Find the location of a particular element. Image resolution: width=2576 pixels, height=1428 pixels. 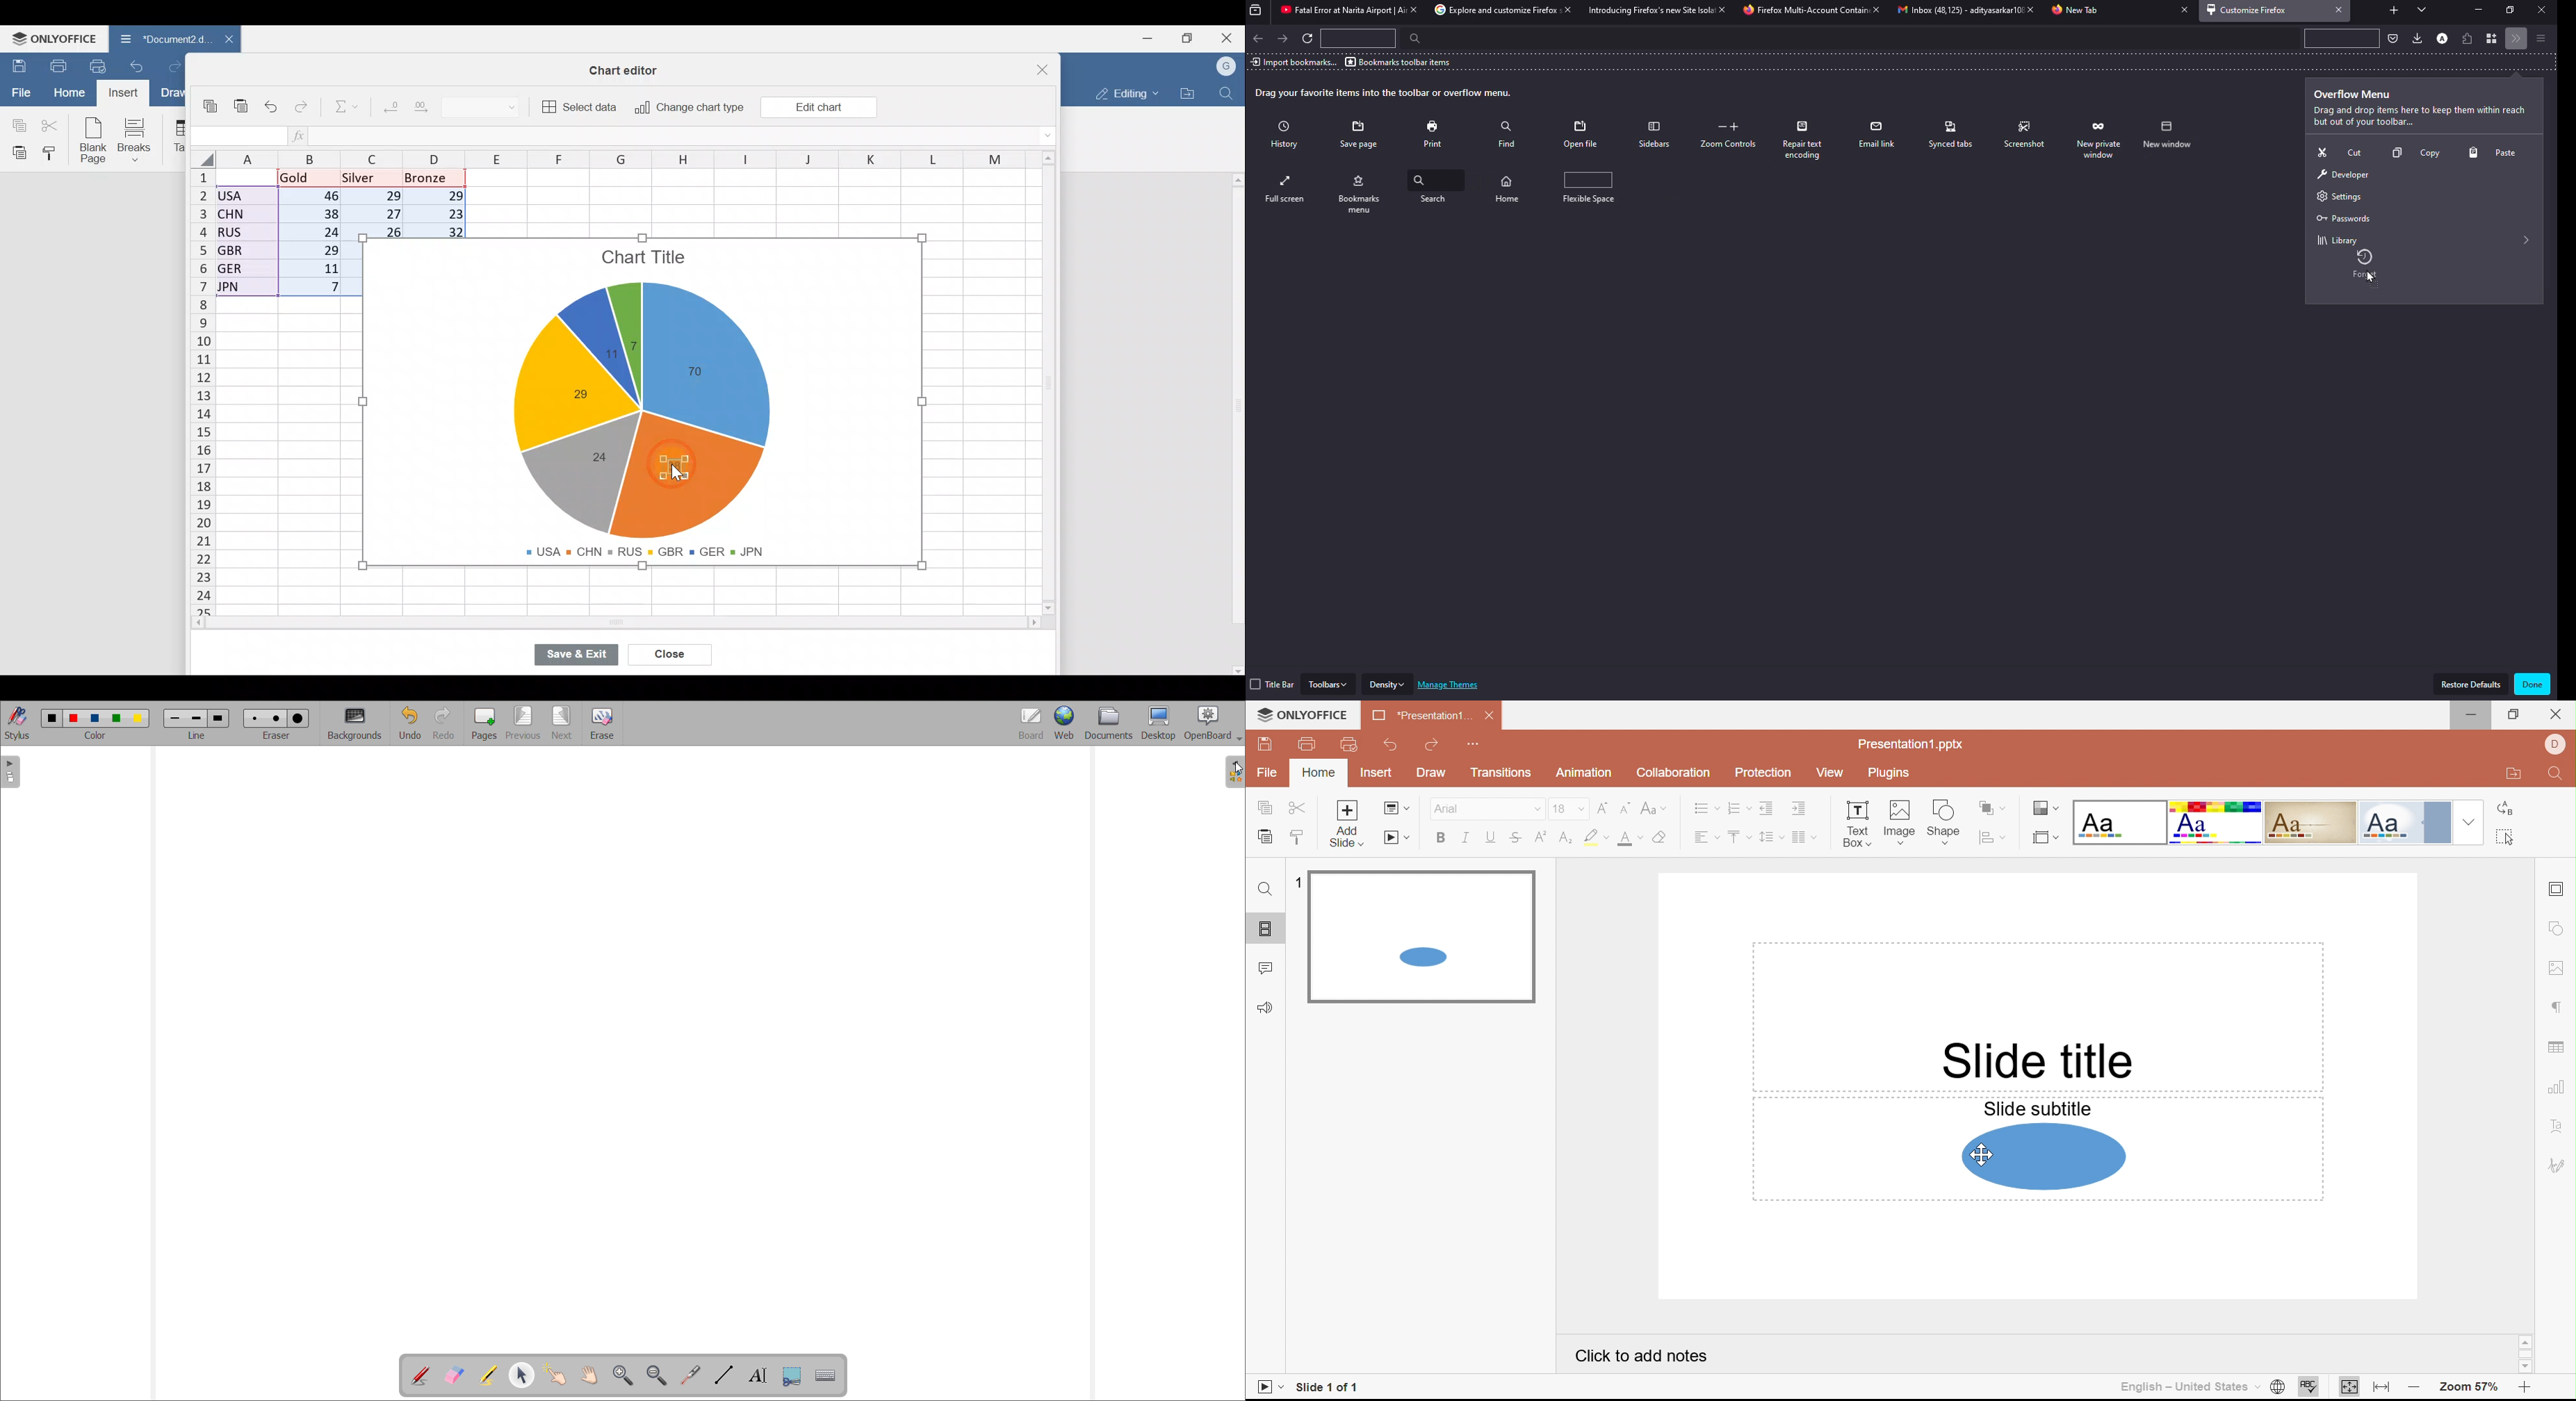

Decrement font size is located at coordinates (1623, 809).